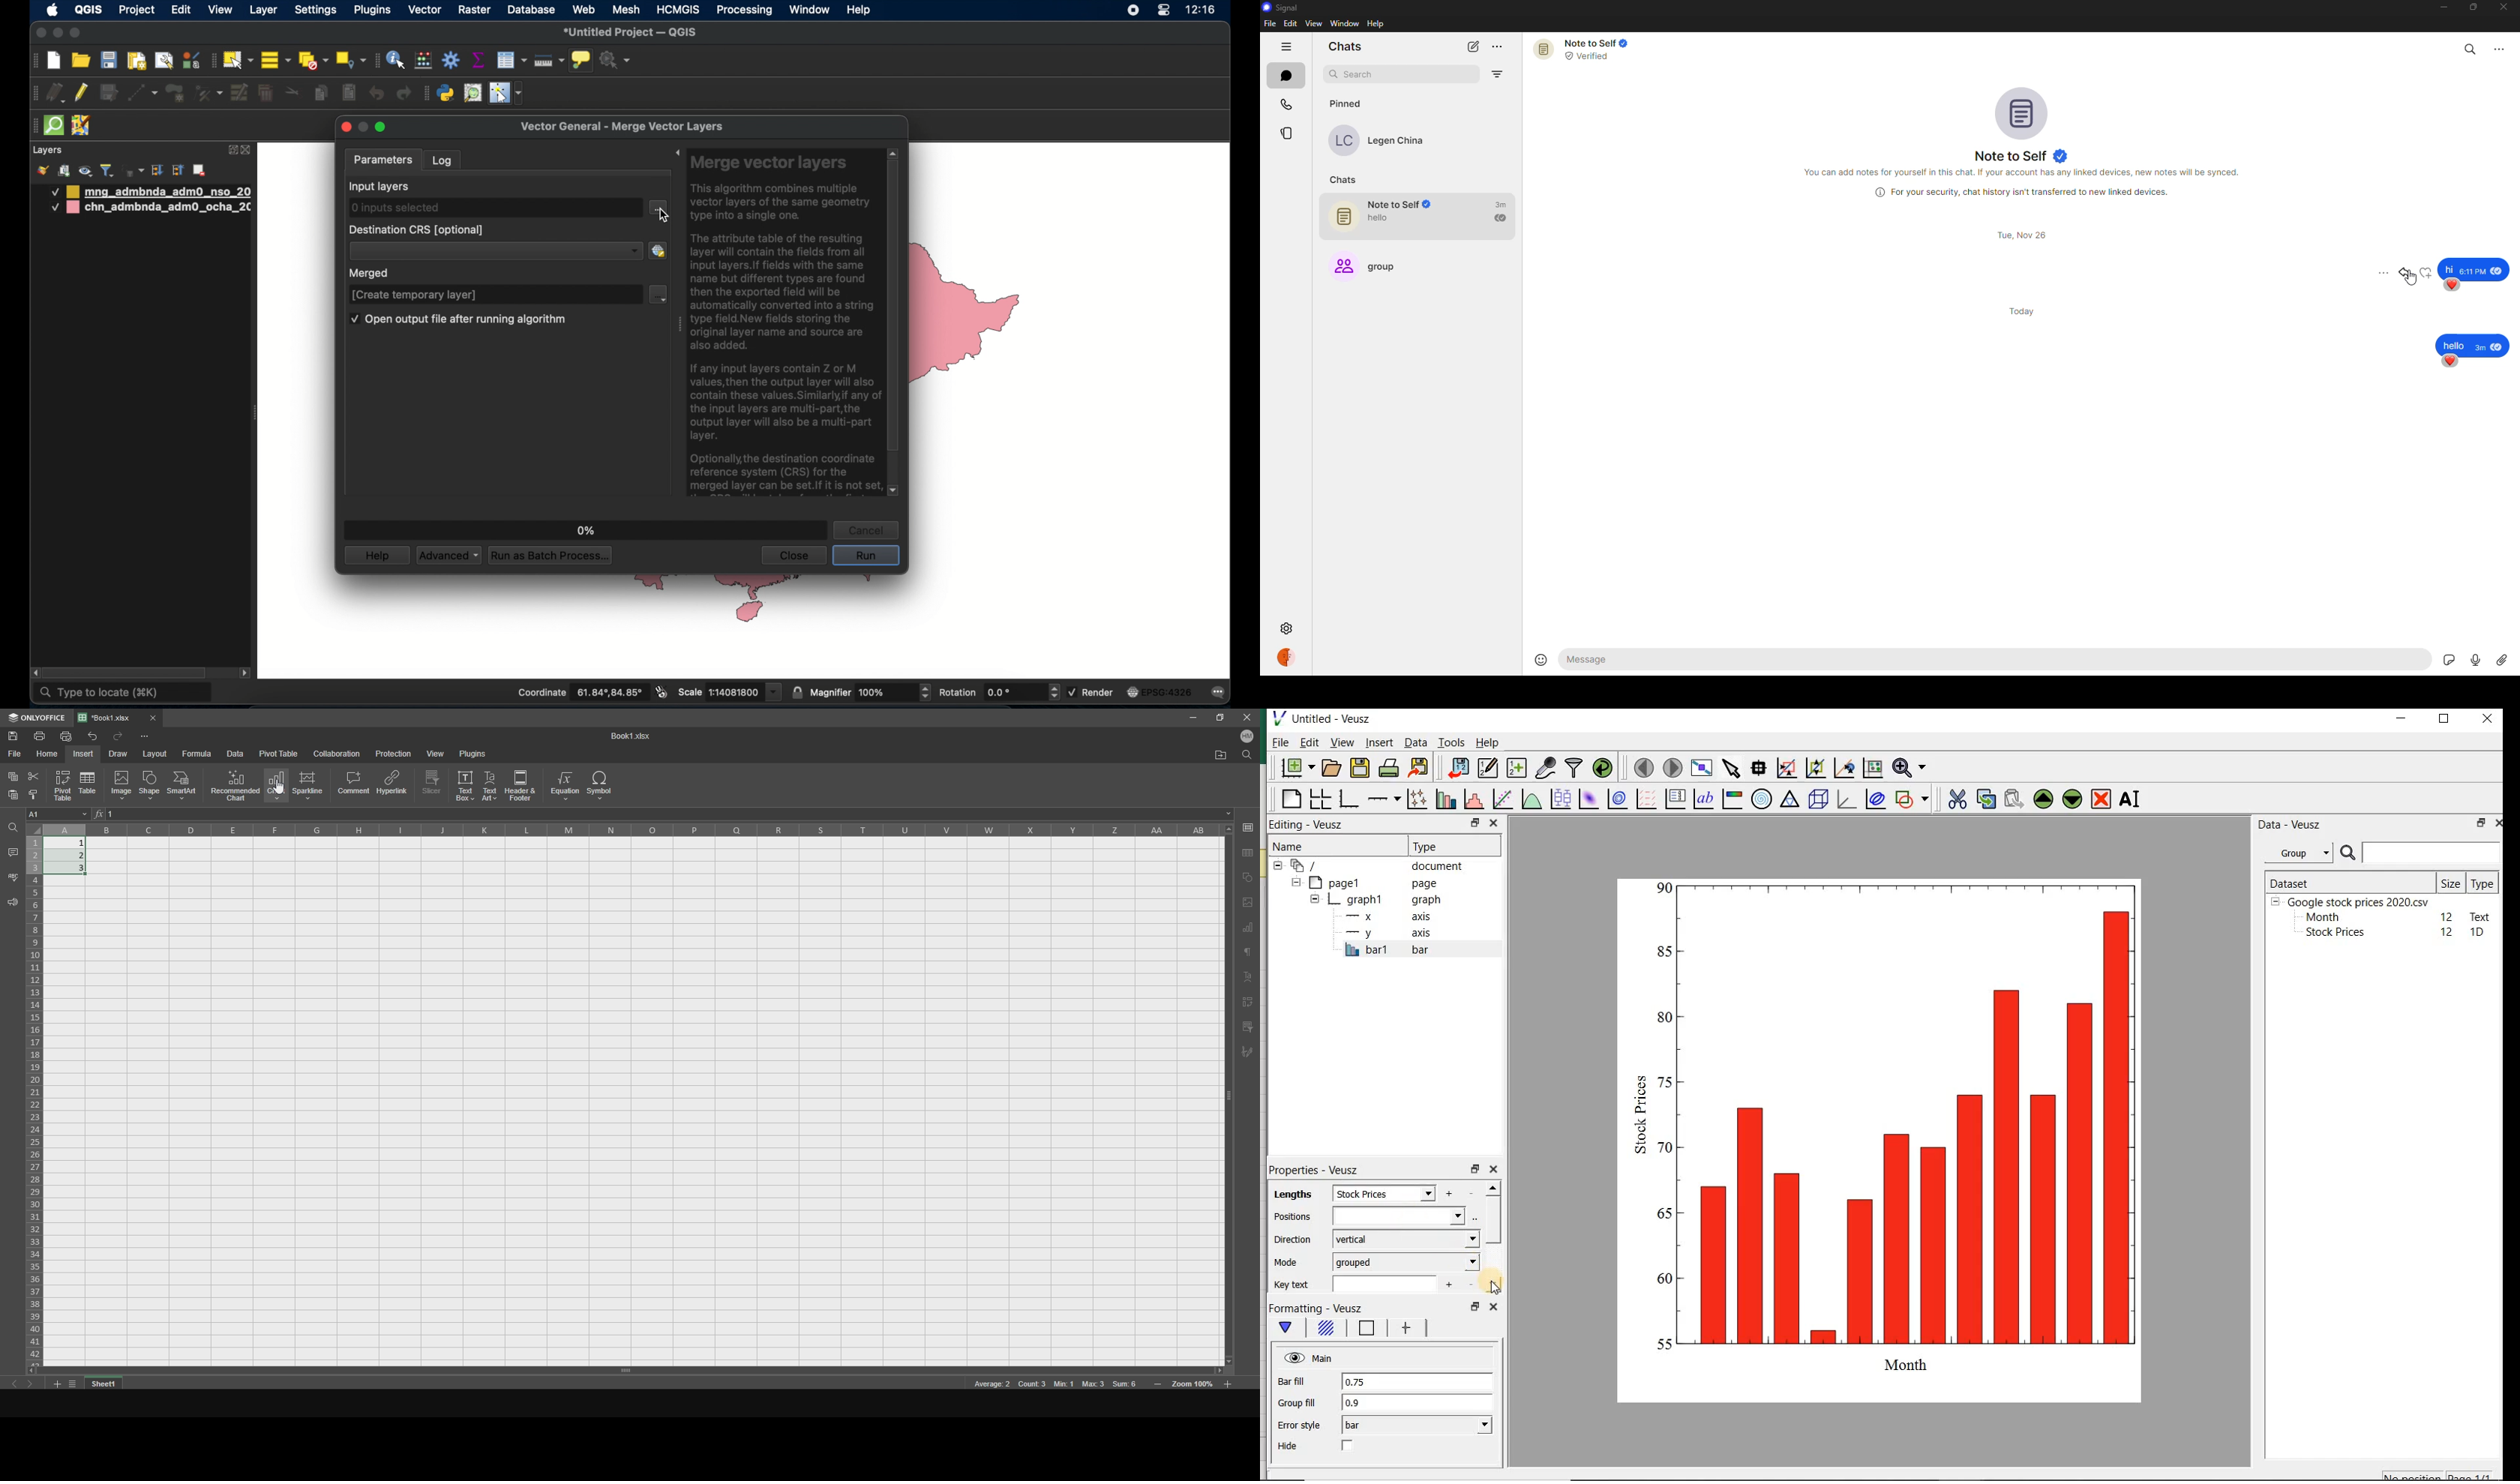 The image size is (2520, 1484). Describe the element at coordinates (52, 126) in the screenshot. I see `quick som` at that location.